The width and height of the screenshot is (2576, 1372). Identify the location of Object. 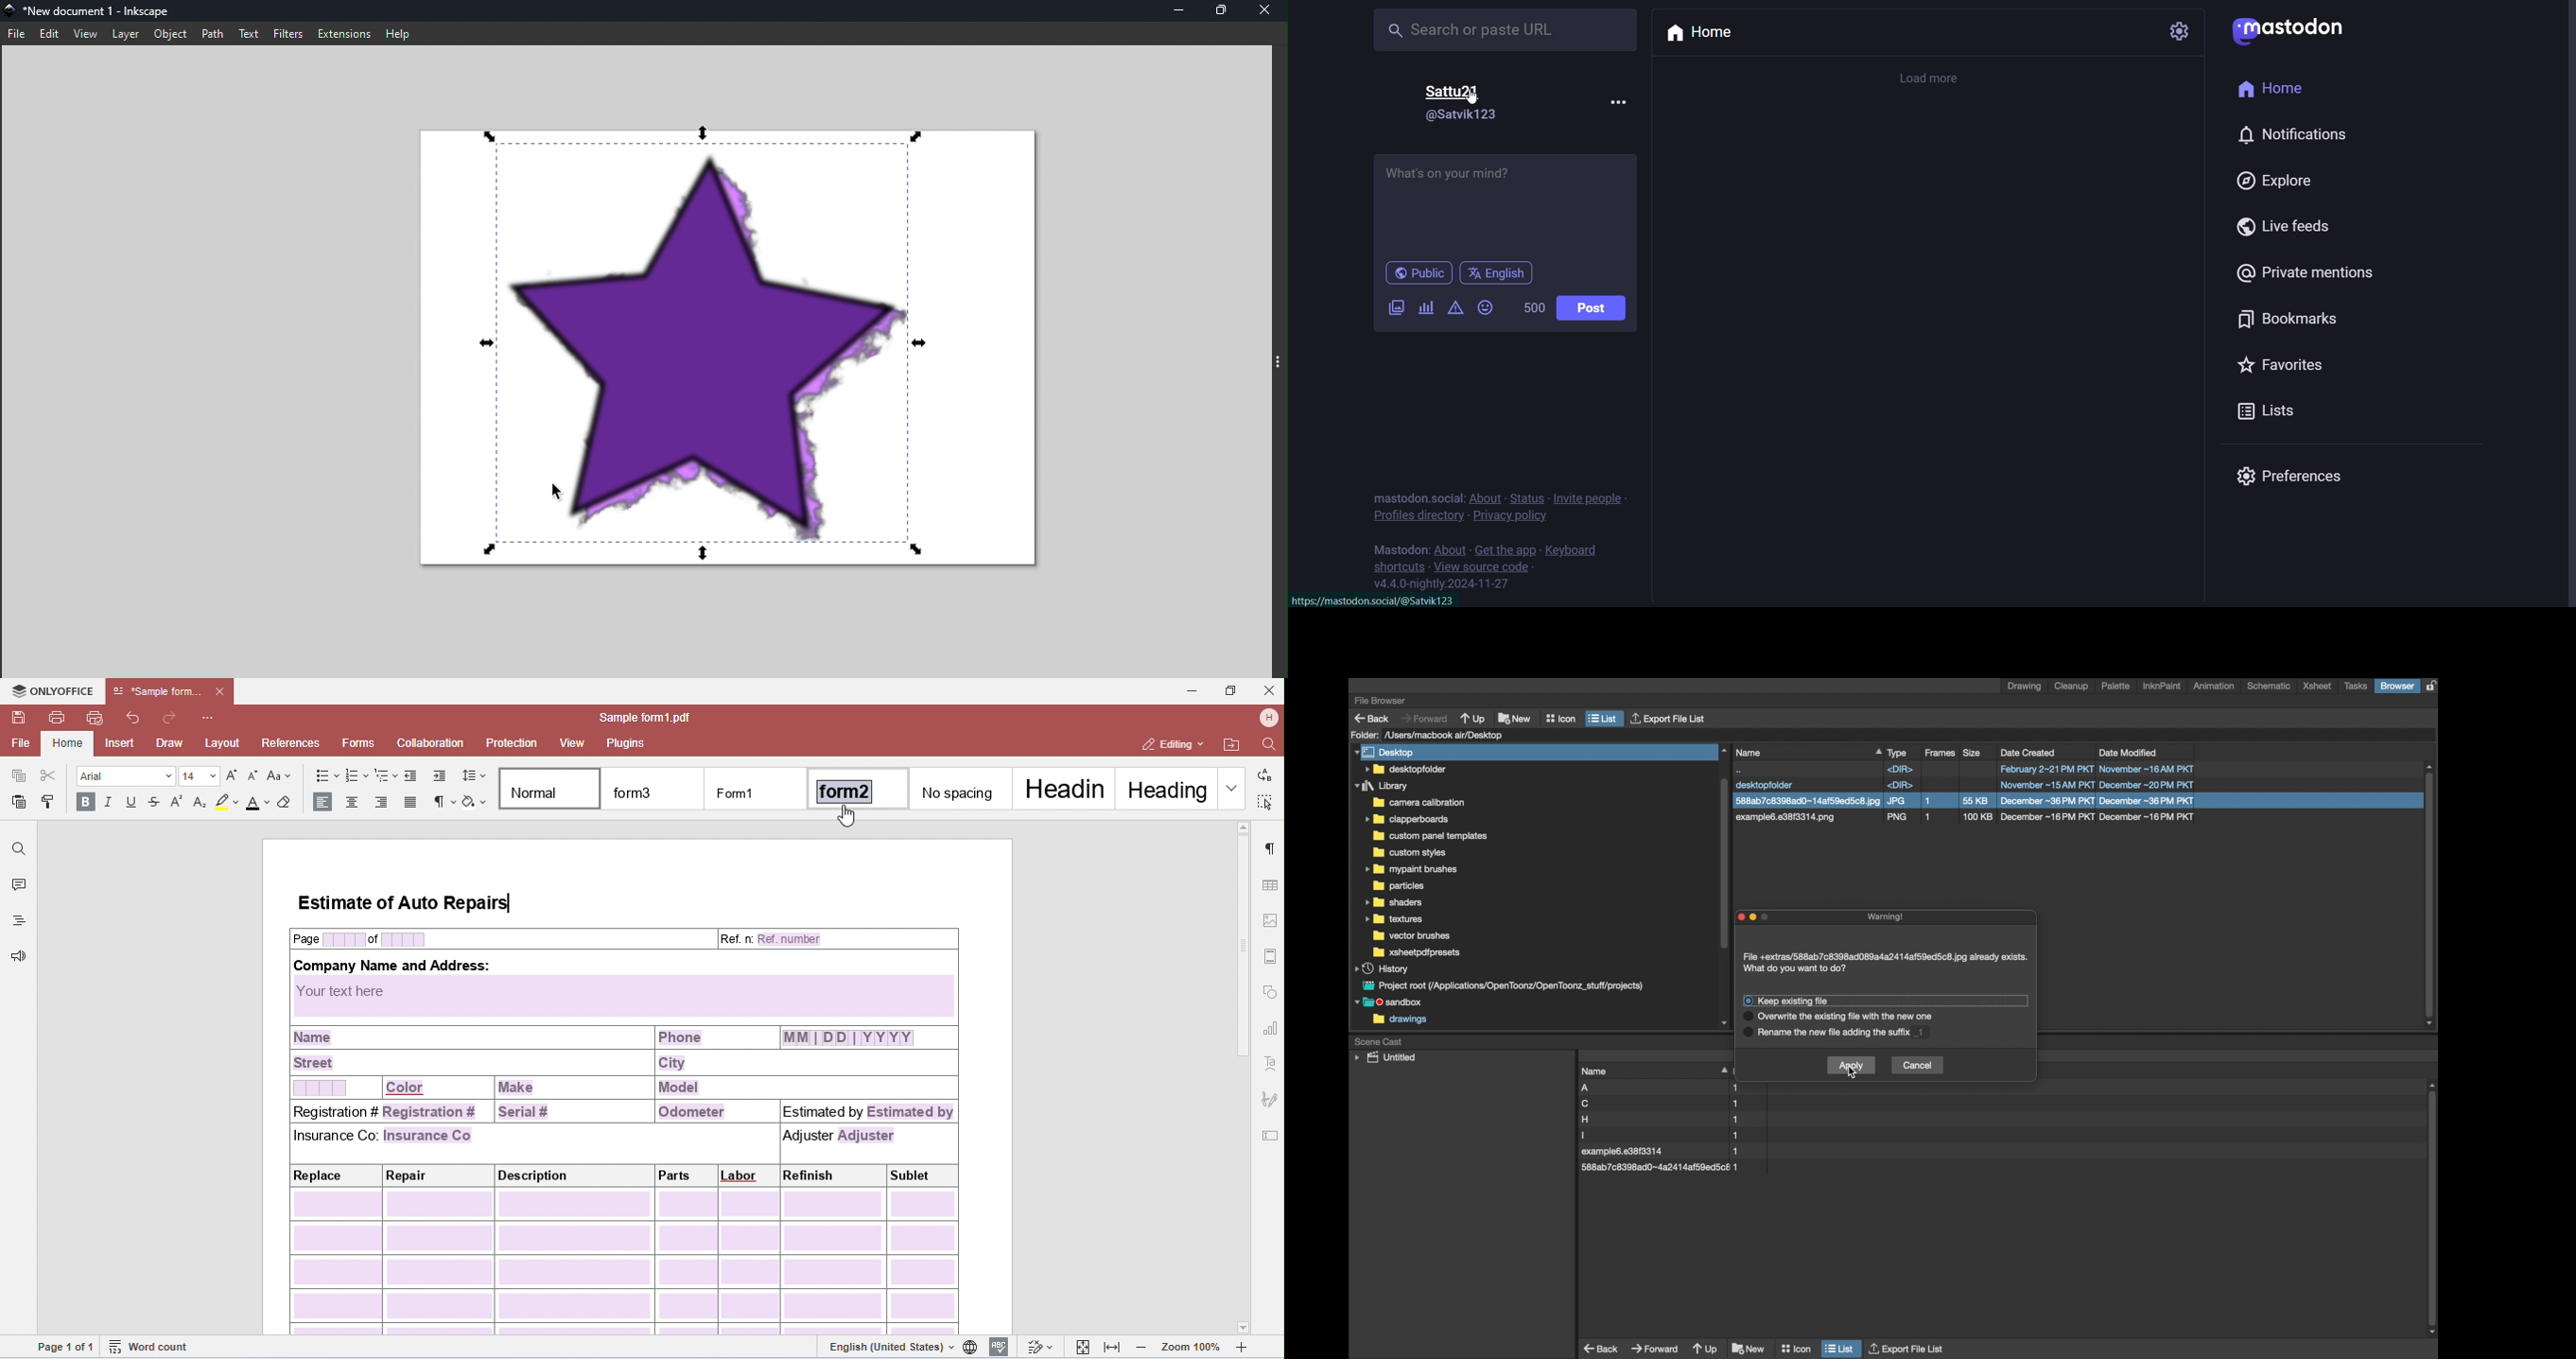
(169, 33).